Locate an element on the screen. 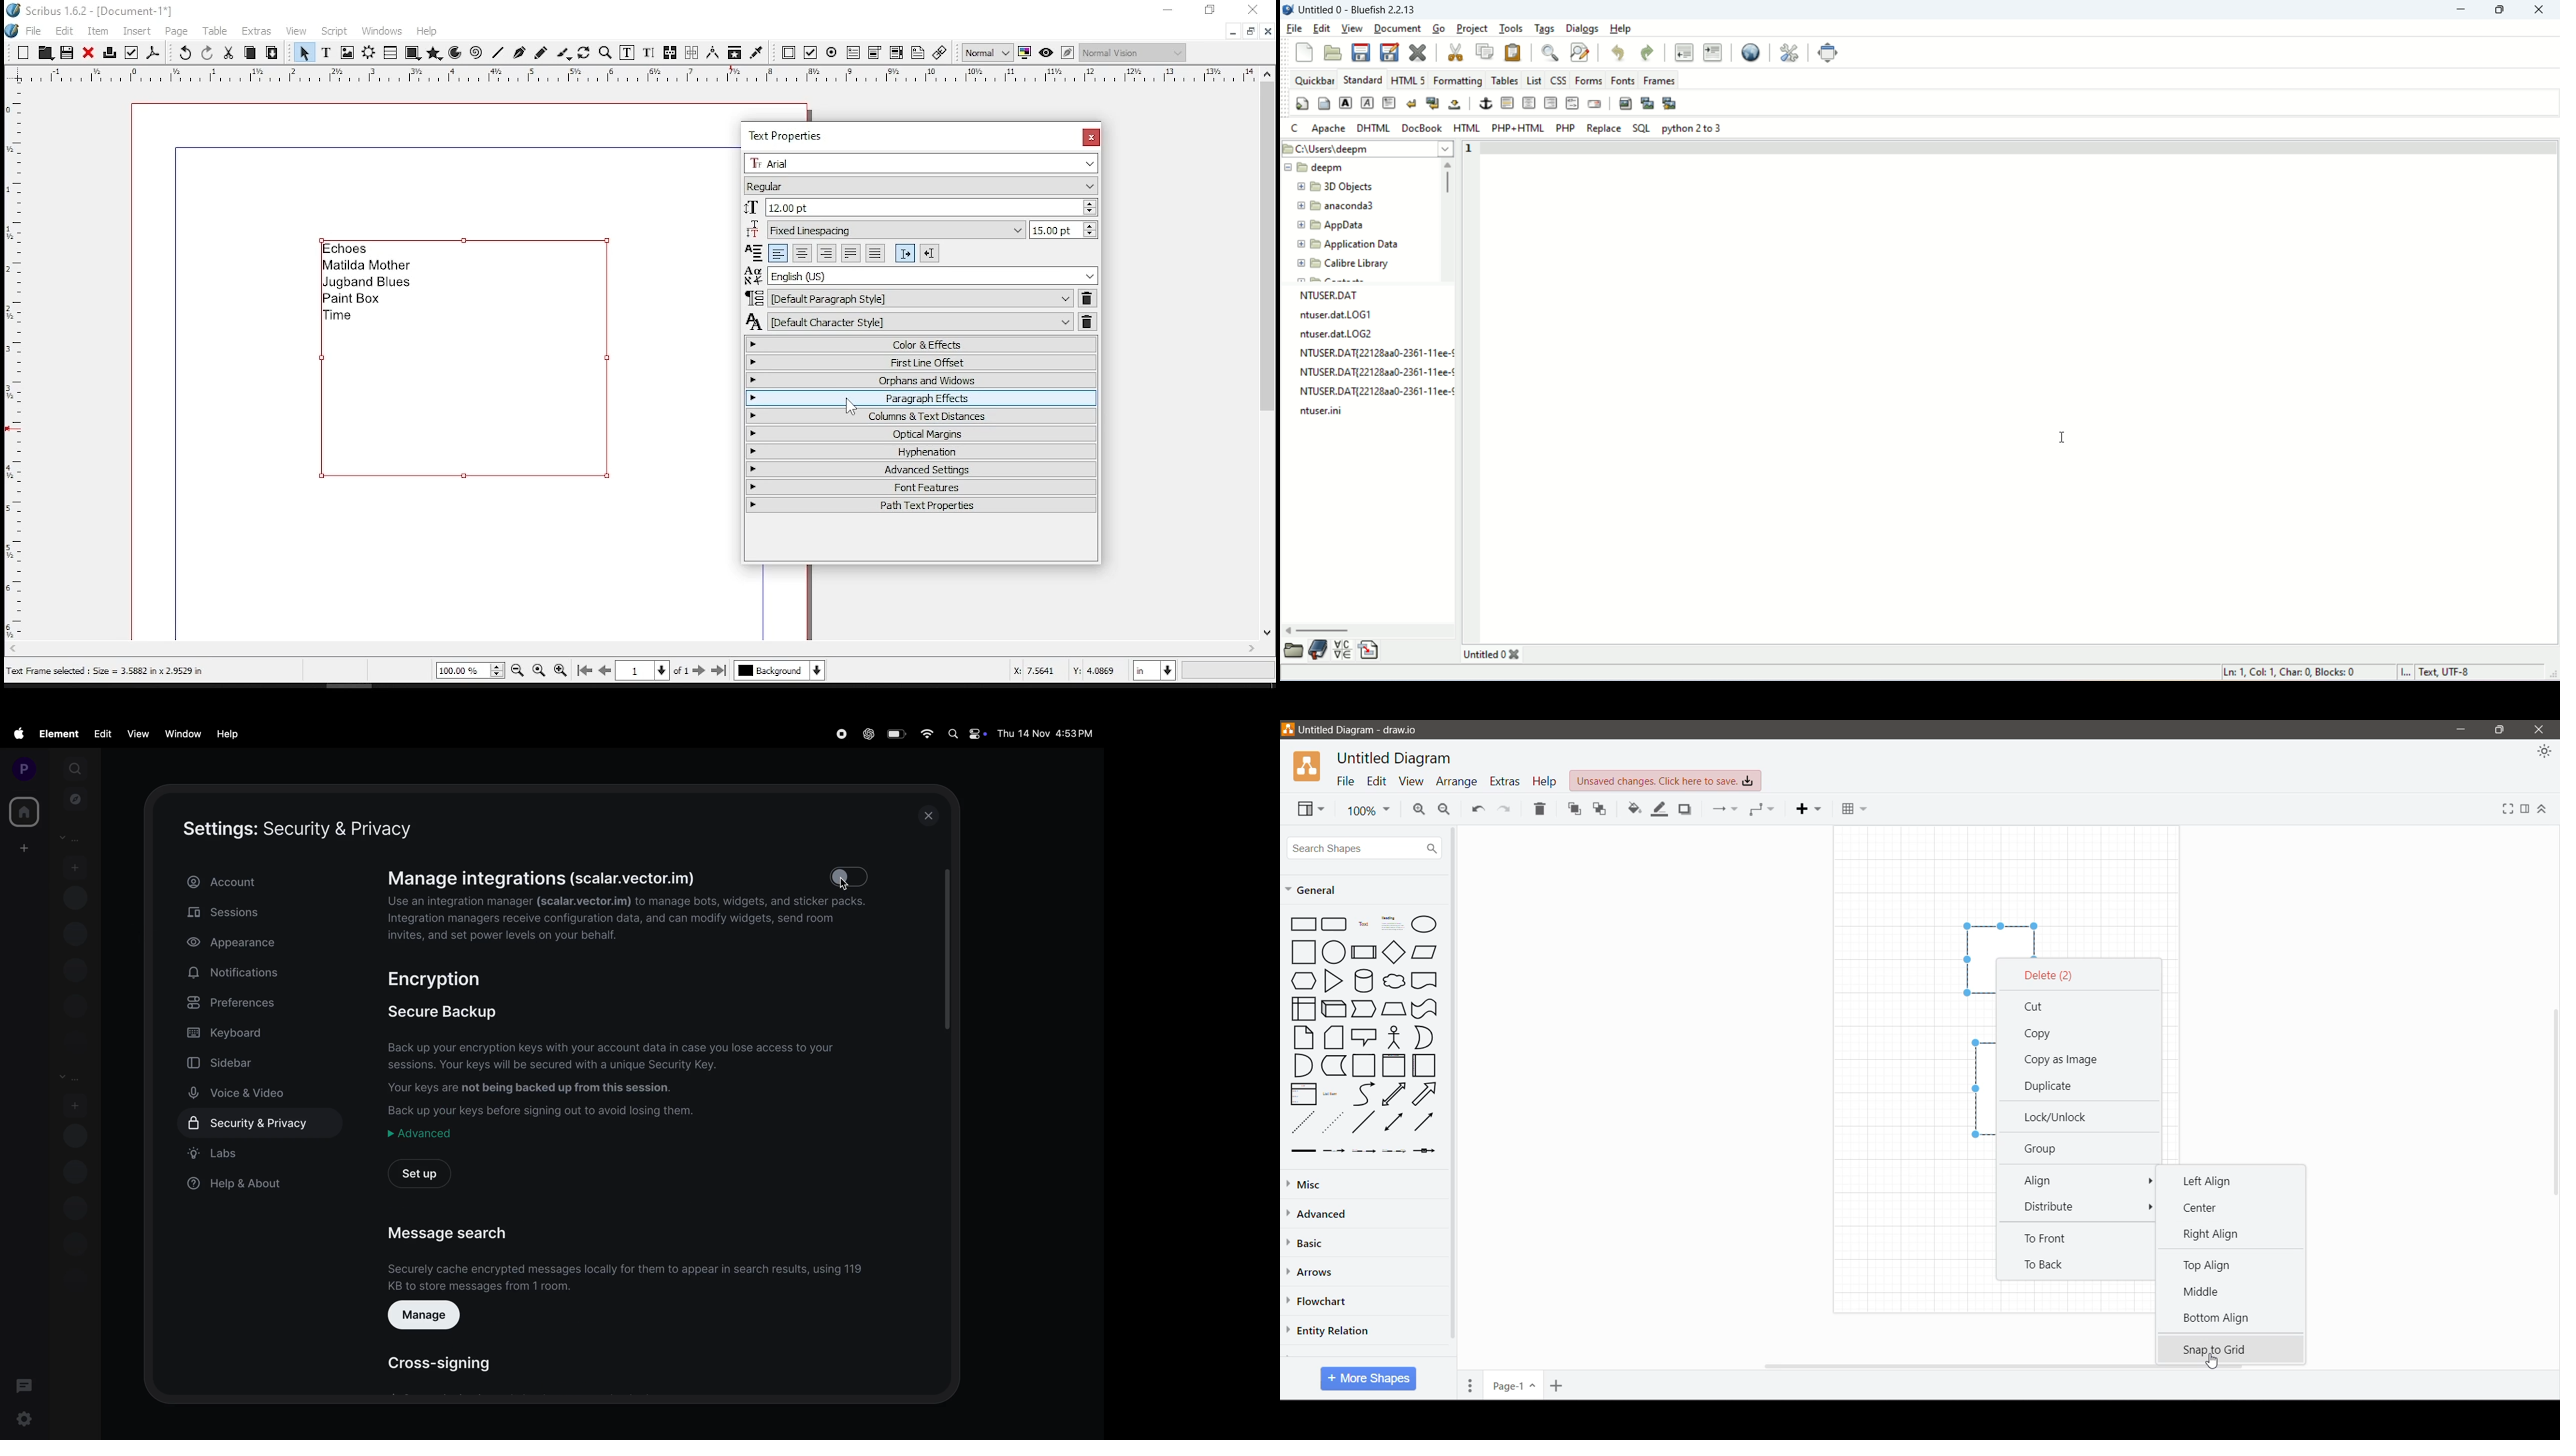 This screenshot has height=1456, width=2576. eye dropper is located at coordinates (756, 52).